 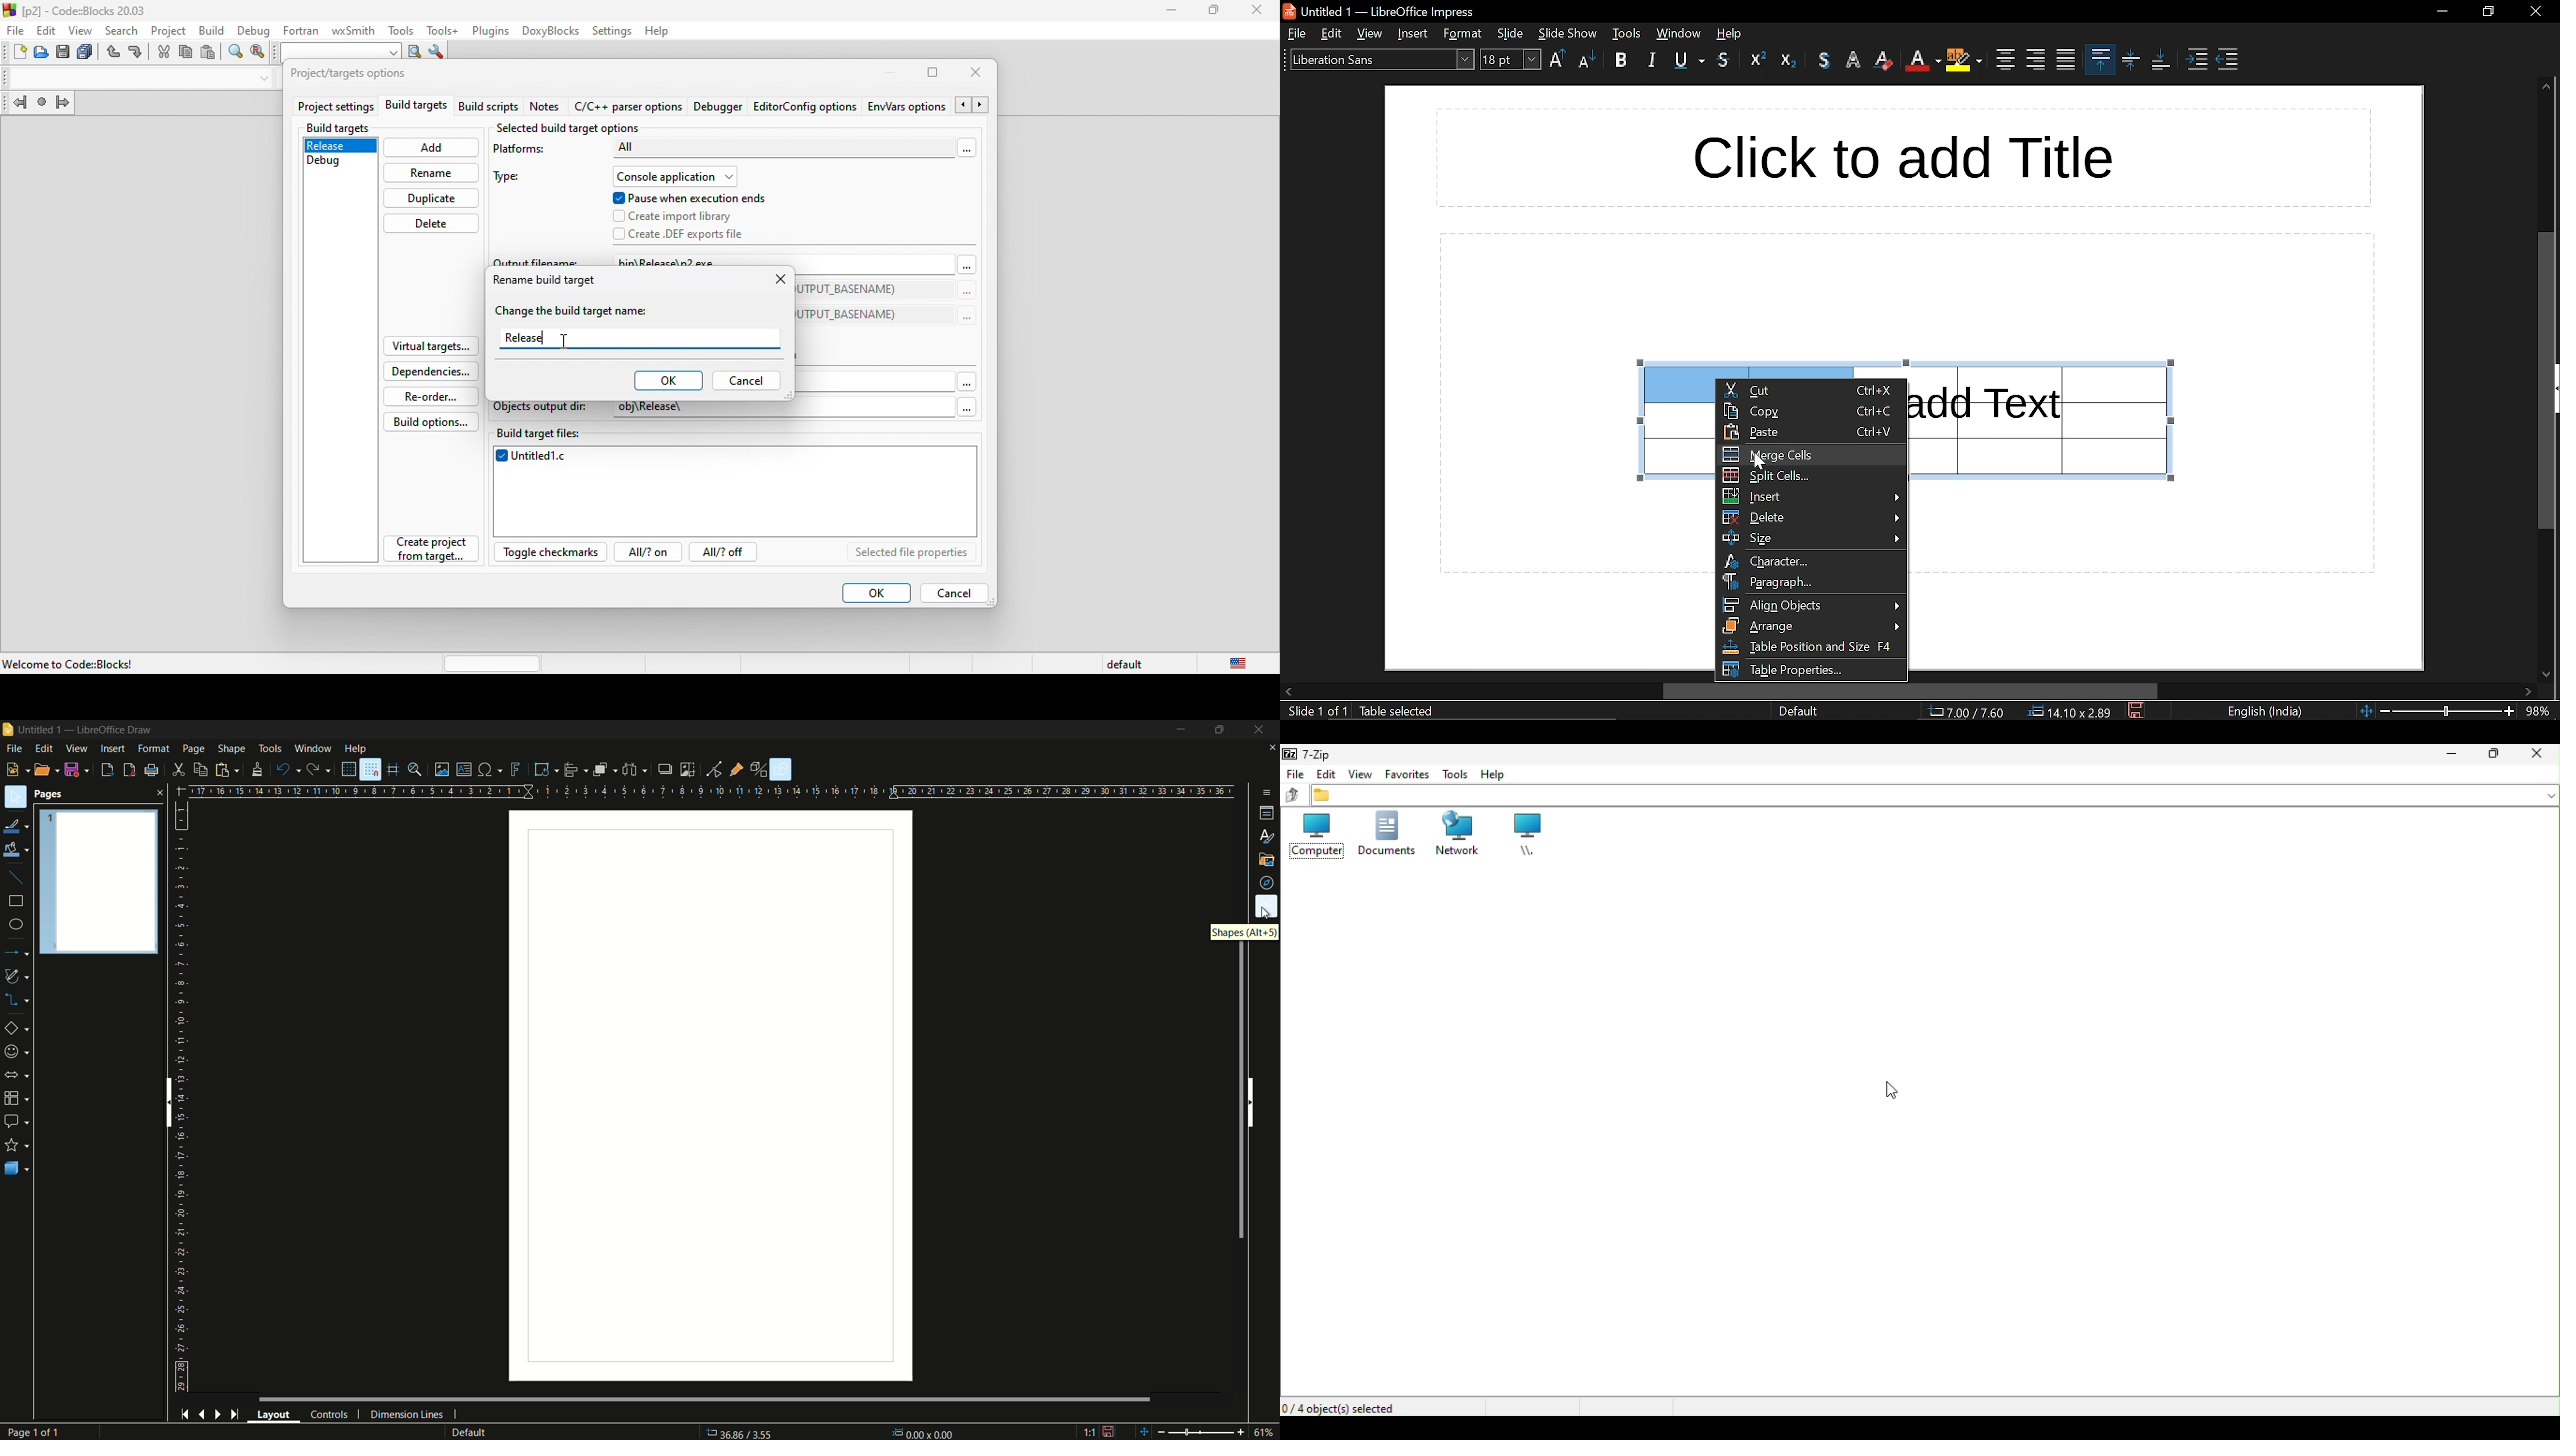 What do you see at coordinates (636, 770) in the screenshot?
I see `select at least three objects to distribute` at bounding box center [636, 770].